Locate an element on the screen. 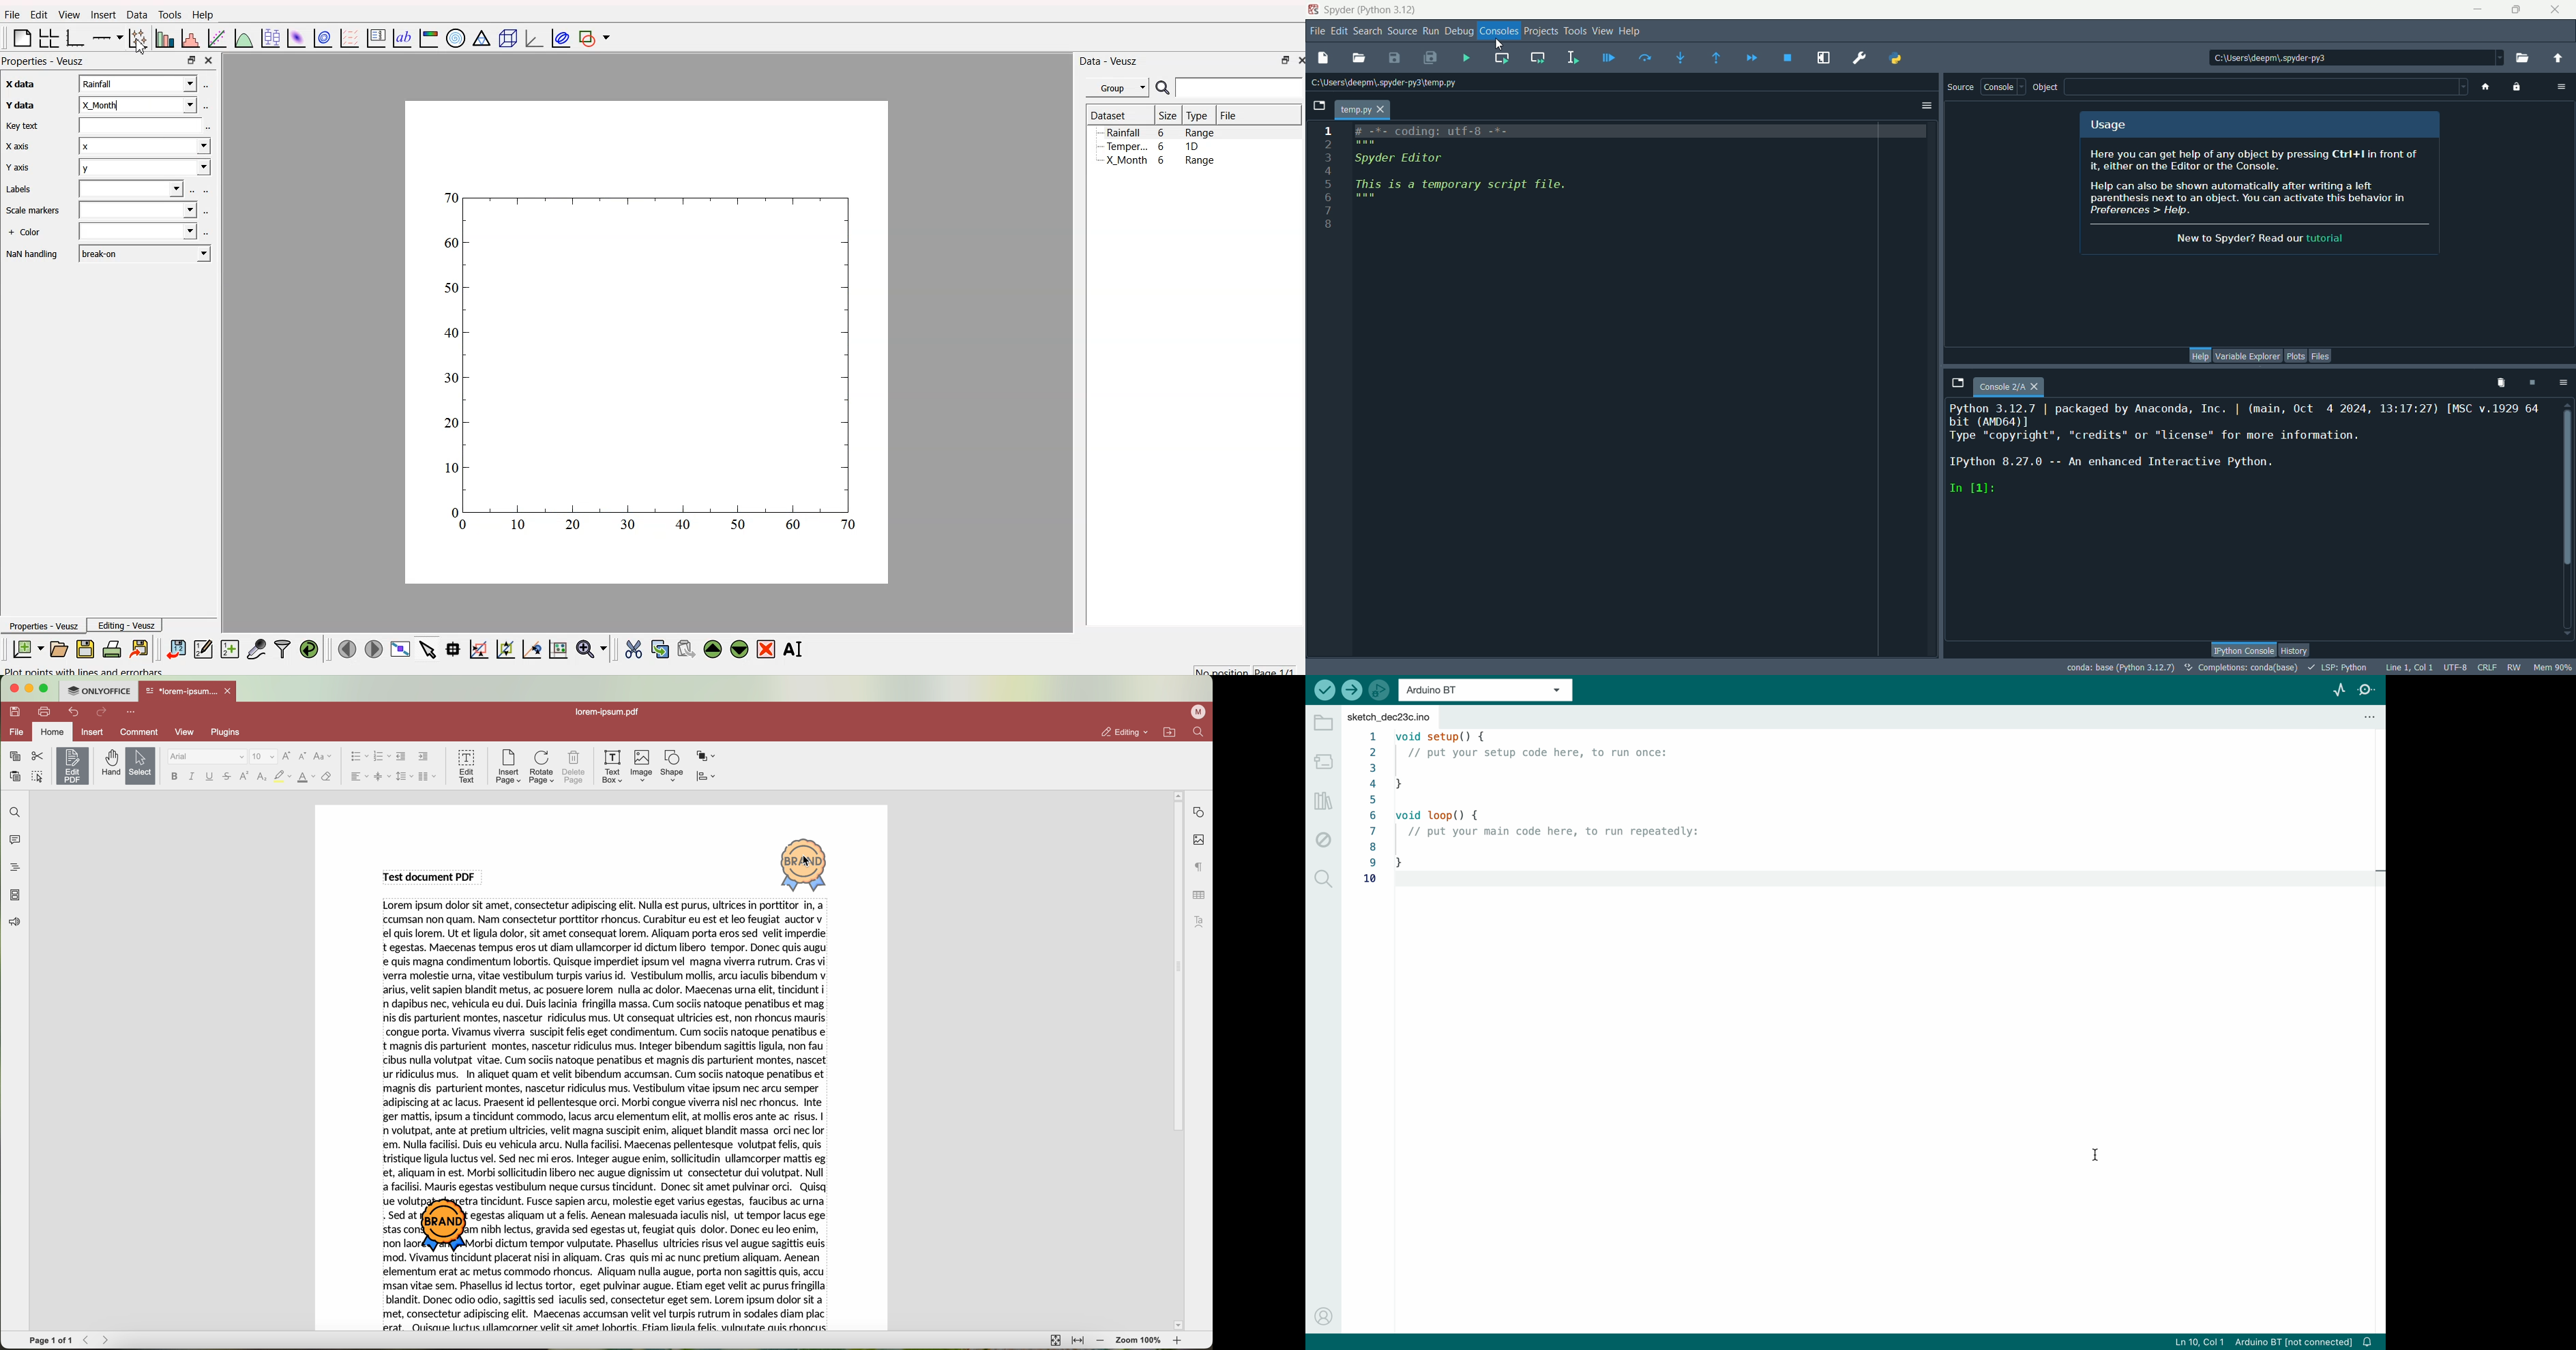 The width and height of the screenshot is (2576, 1372). save  is located at coordinates (1394, 58).